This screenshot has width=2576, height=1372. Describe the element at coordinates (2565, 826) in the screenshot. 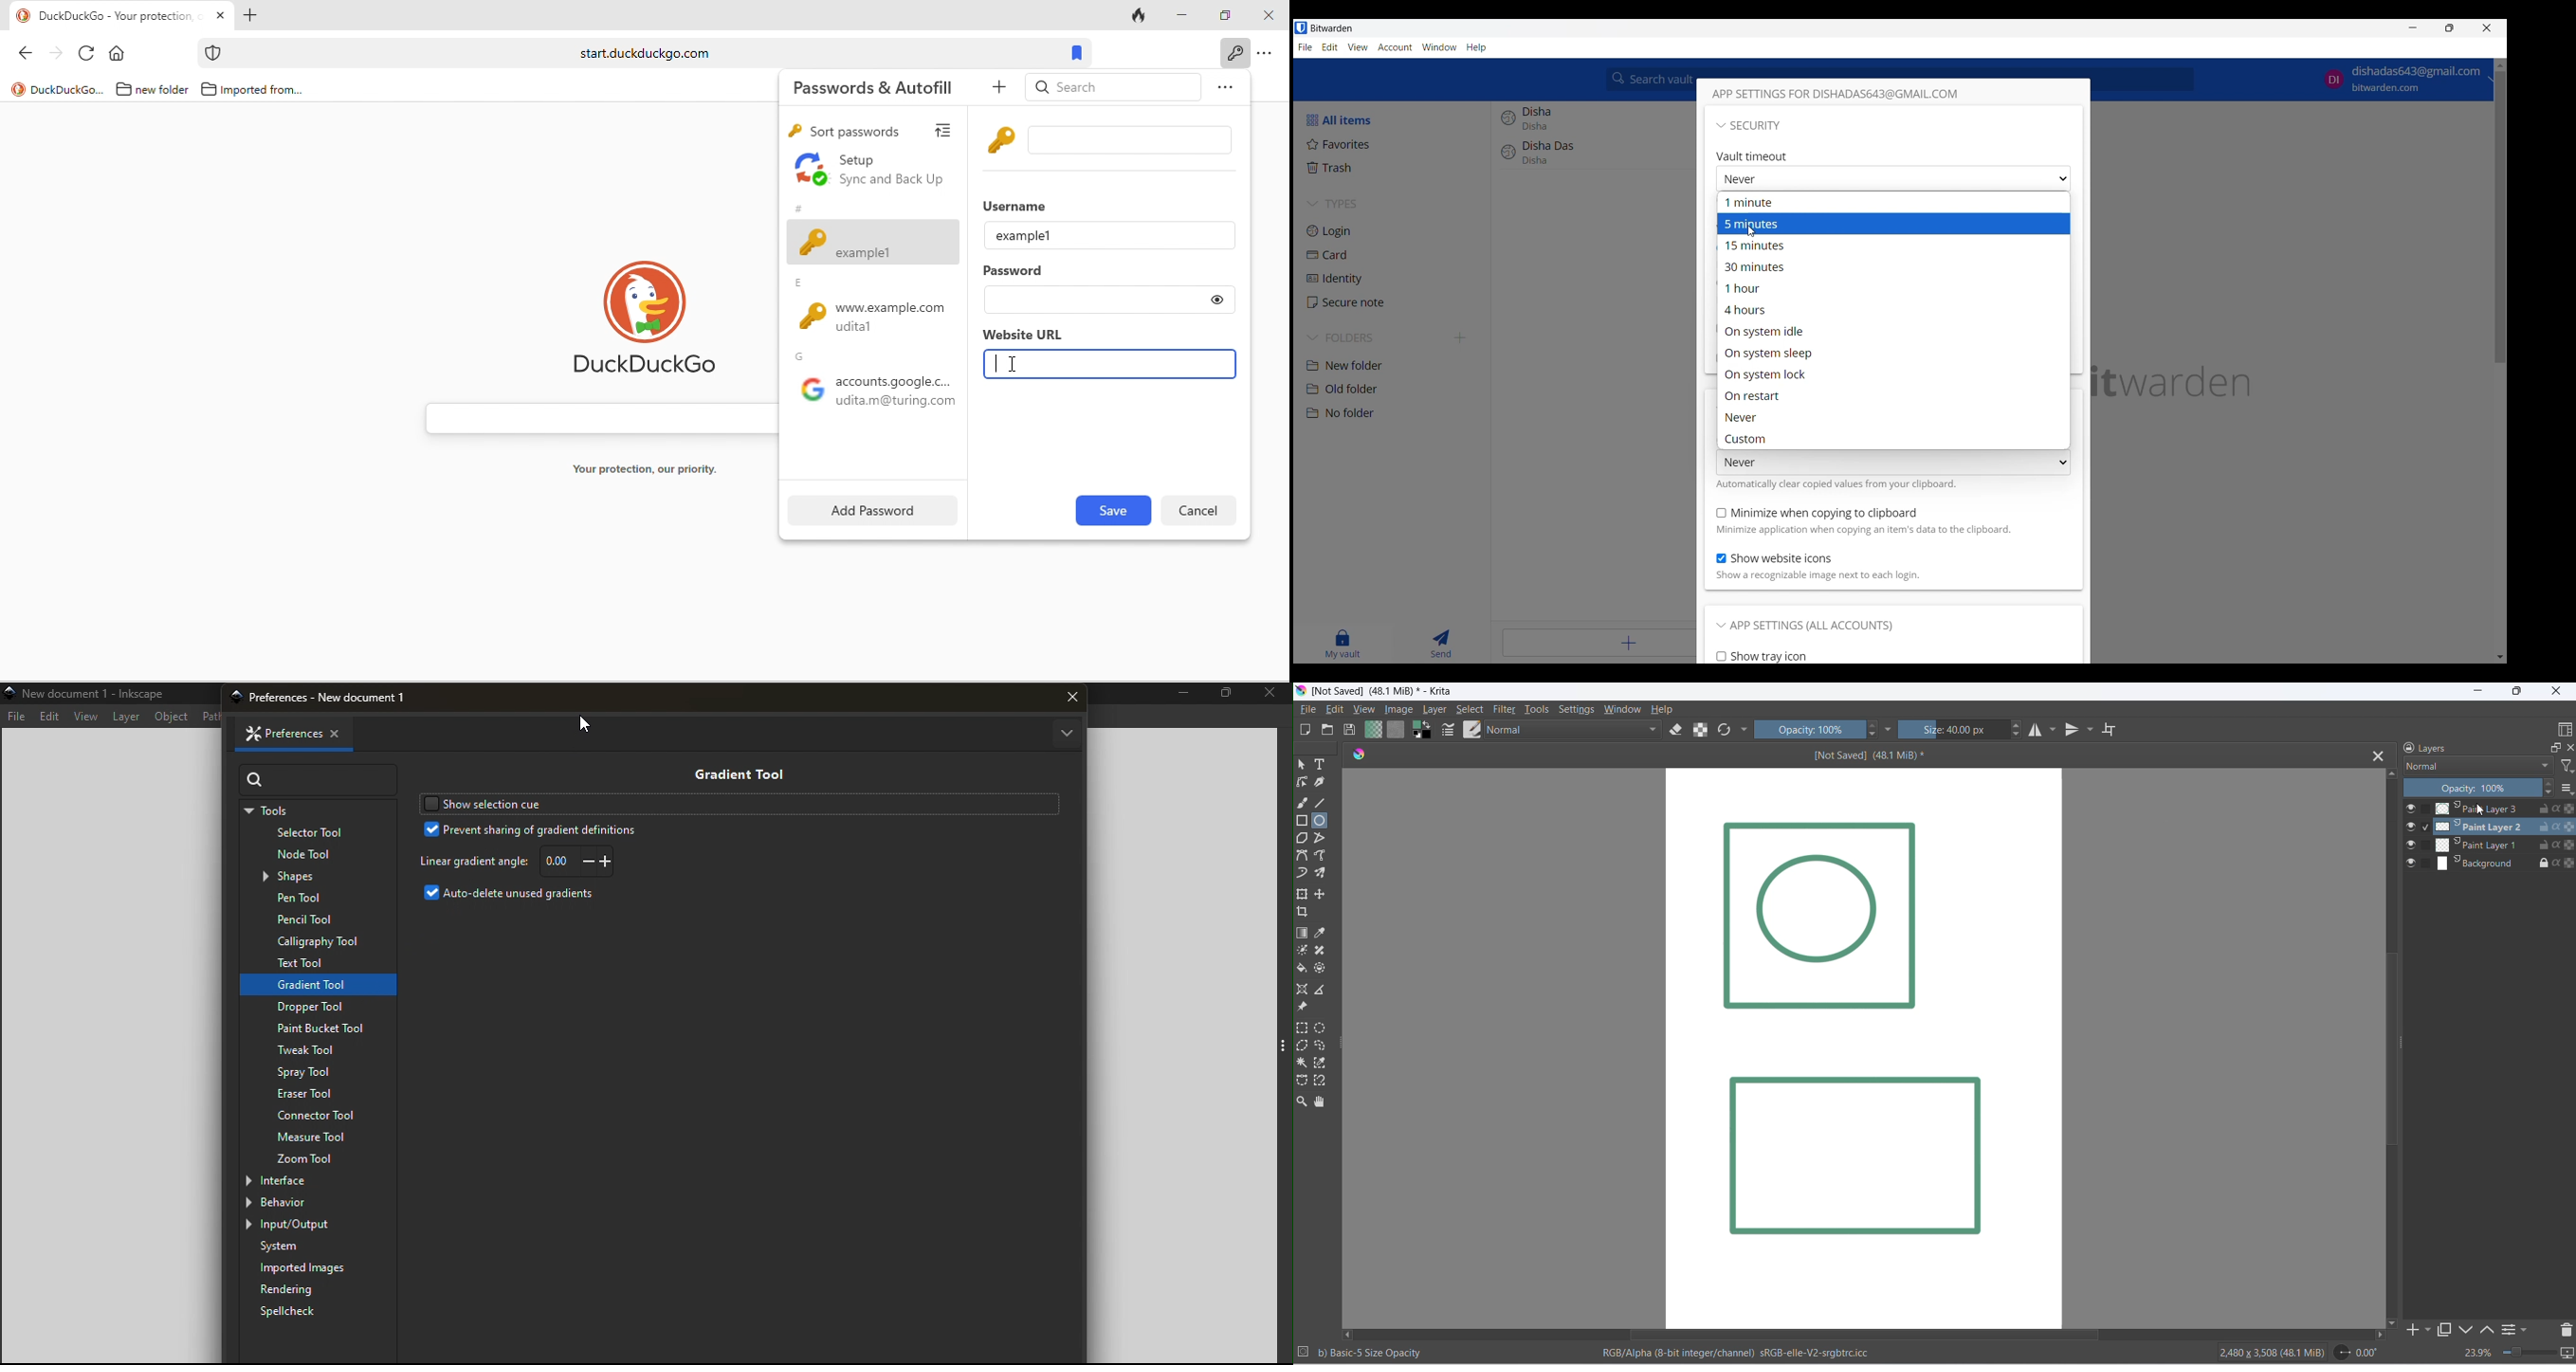

I see `Preserver alpha` at that location.